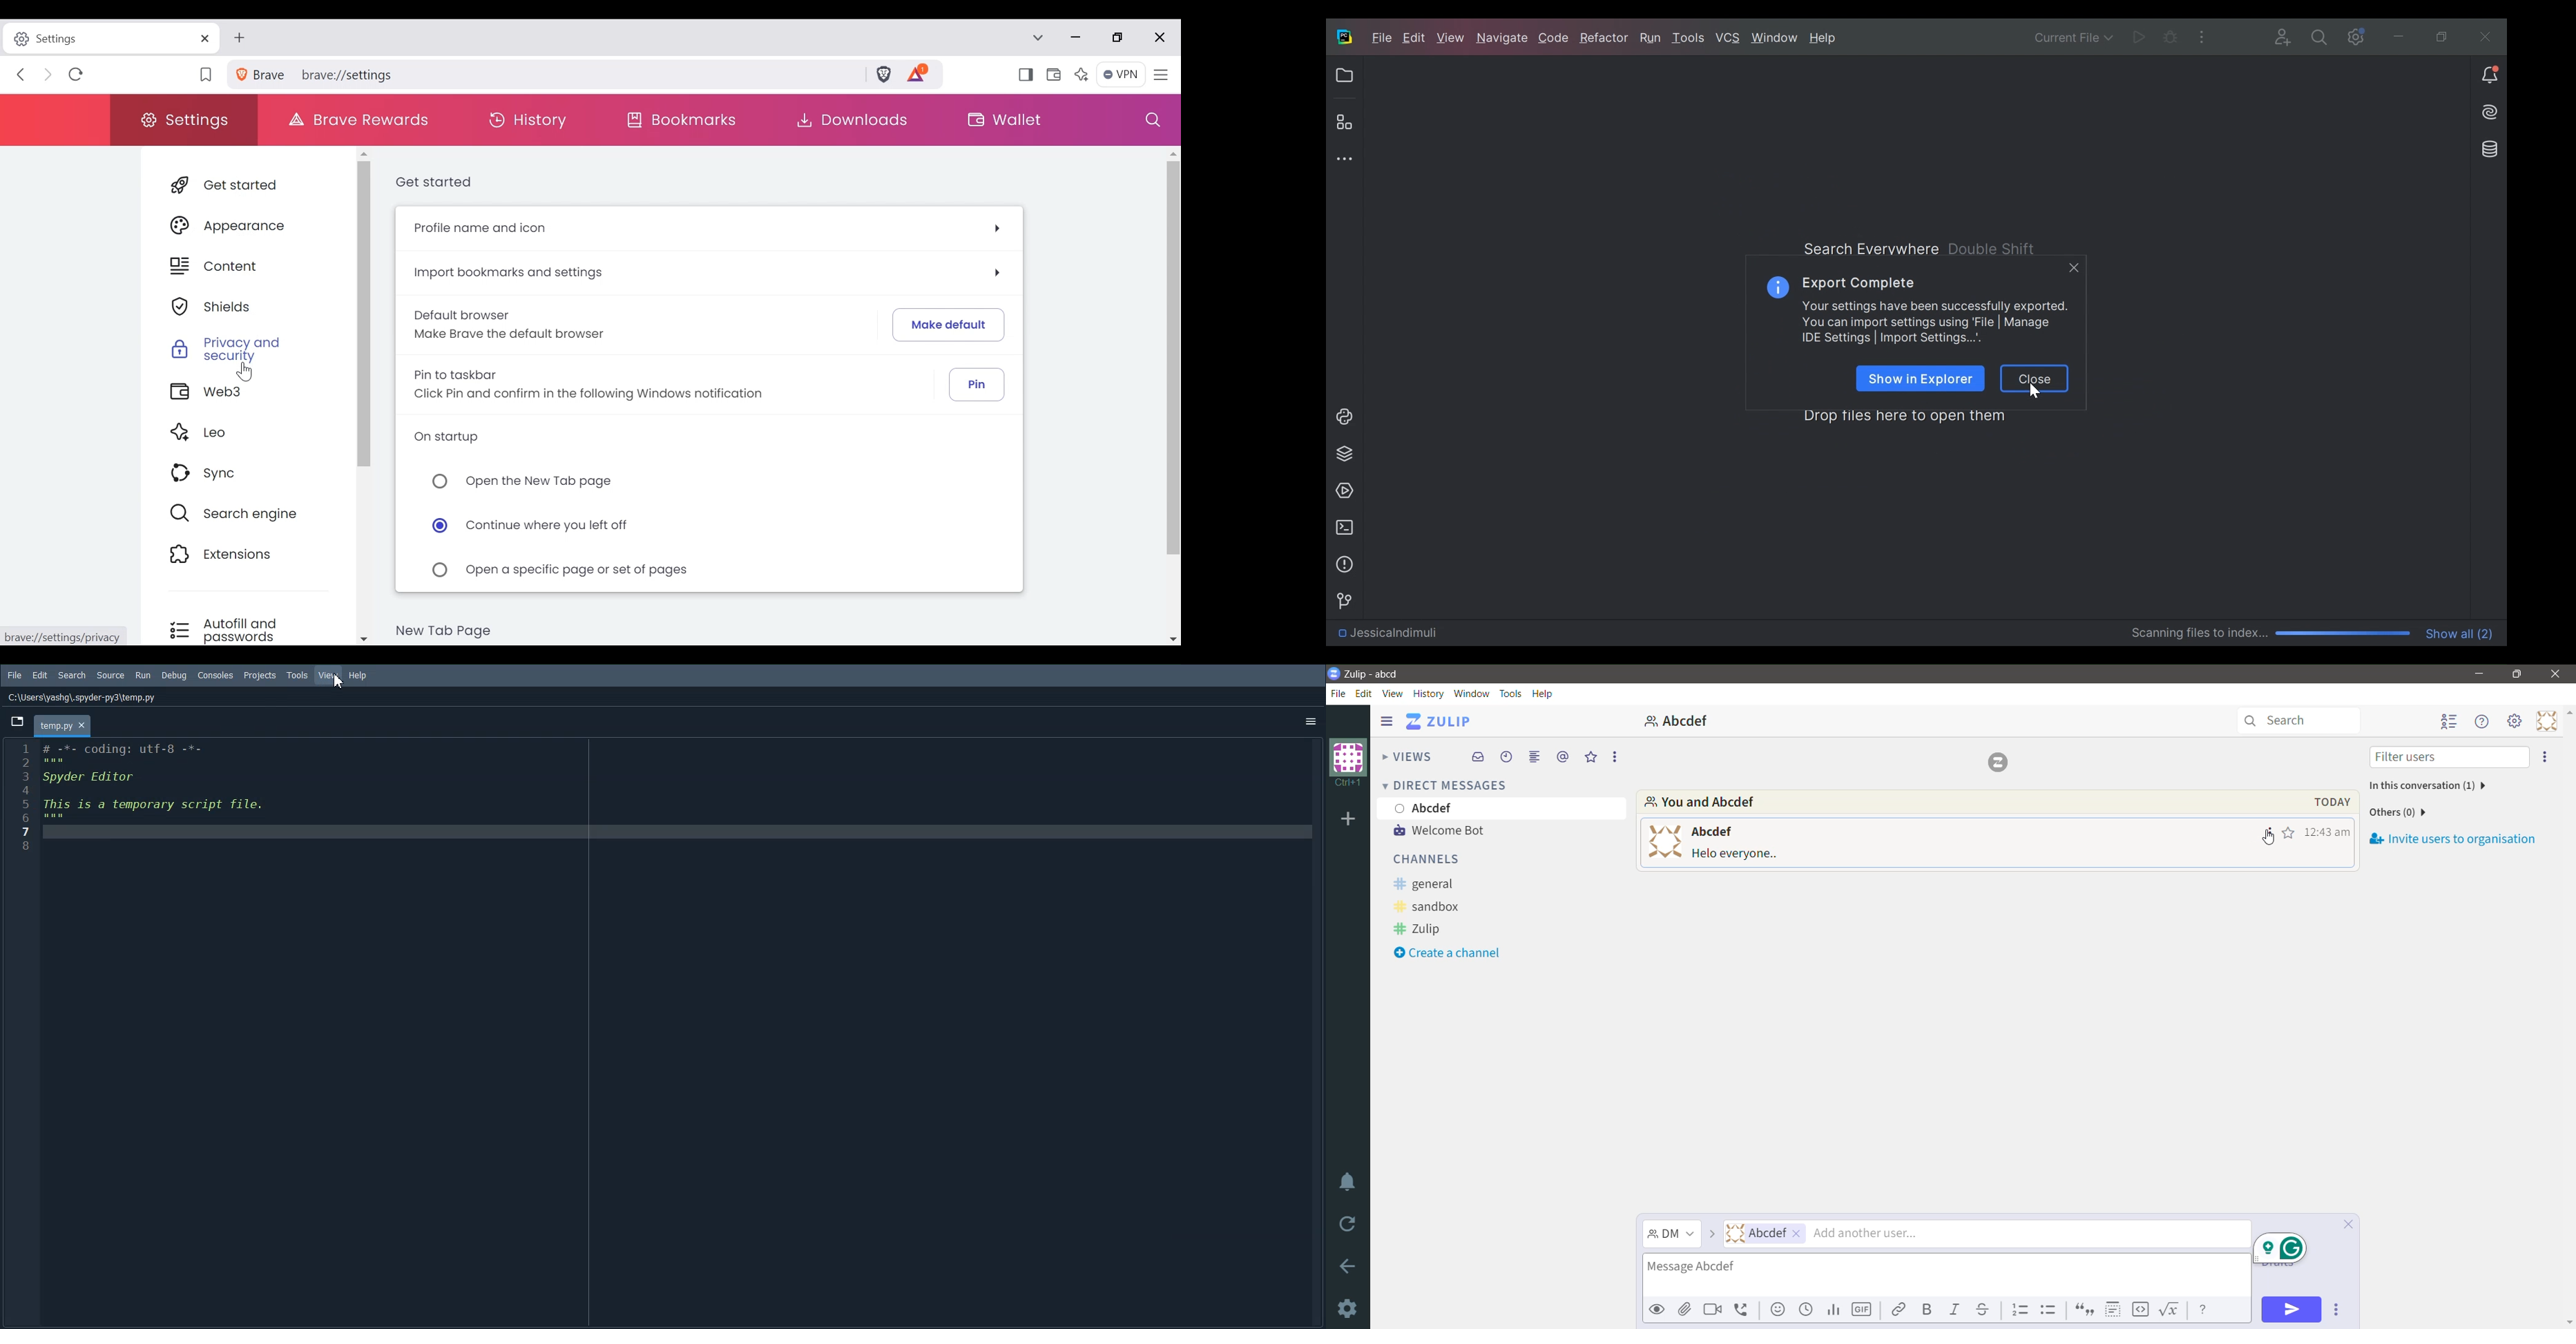  What do you see at coordinates (2491, 111) in the screenshot?
I see `AI Assistant` at bounding box center [2491, 111].